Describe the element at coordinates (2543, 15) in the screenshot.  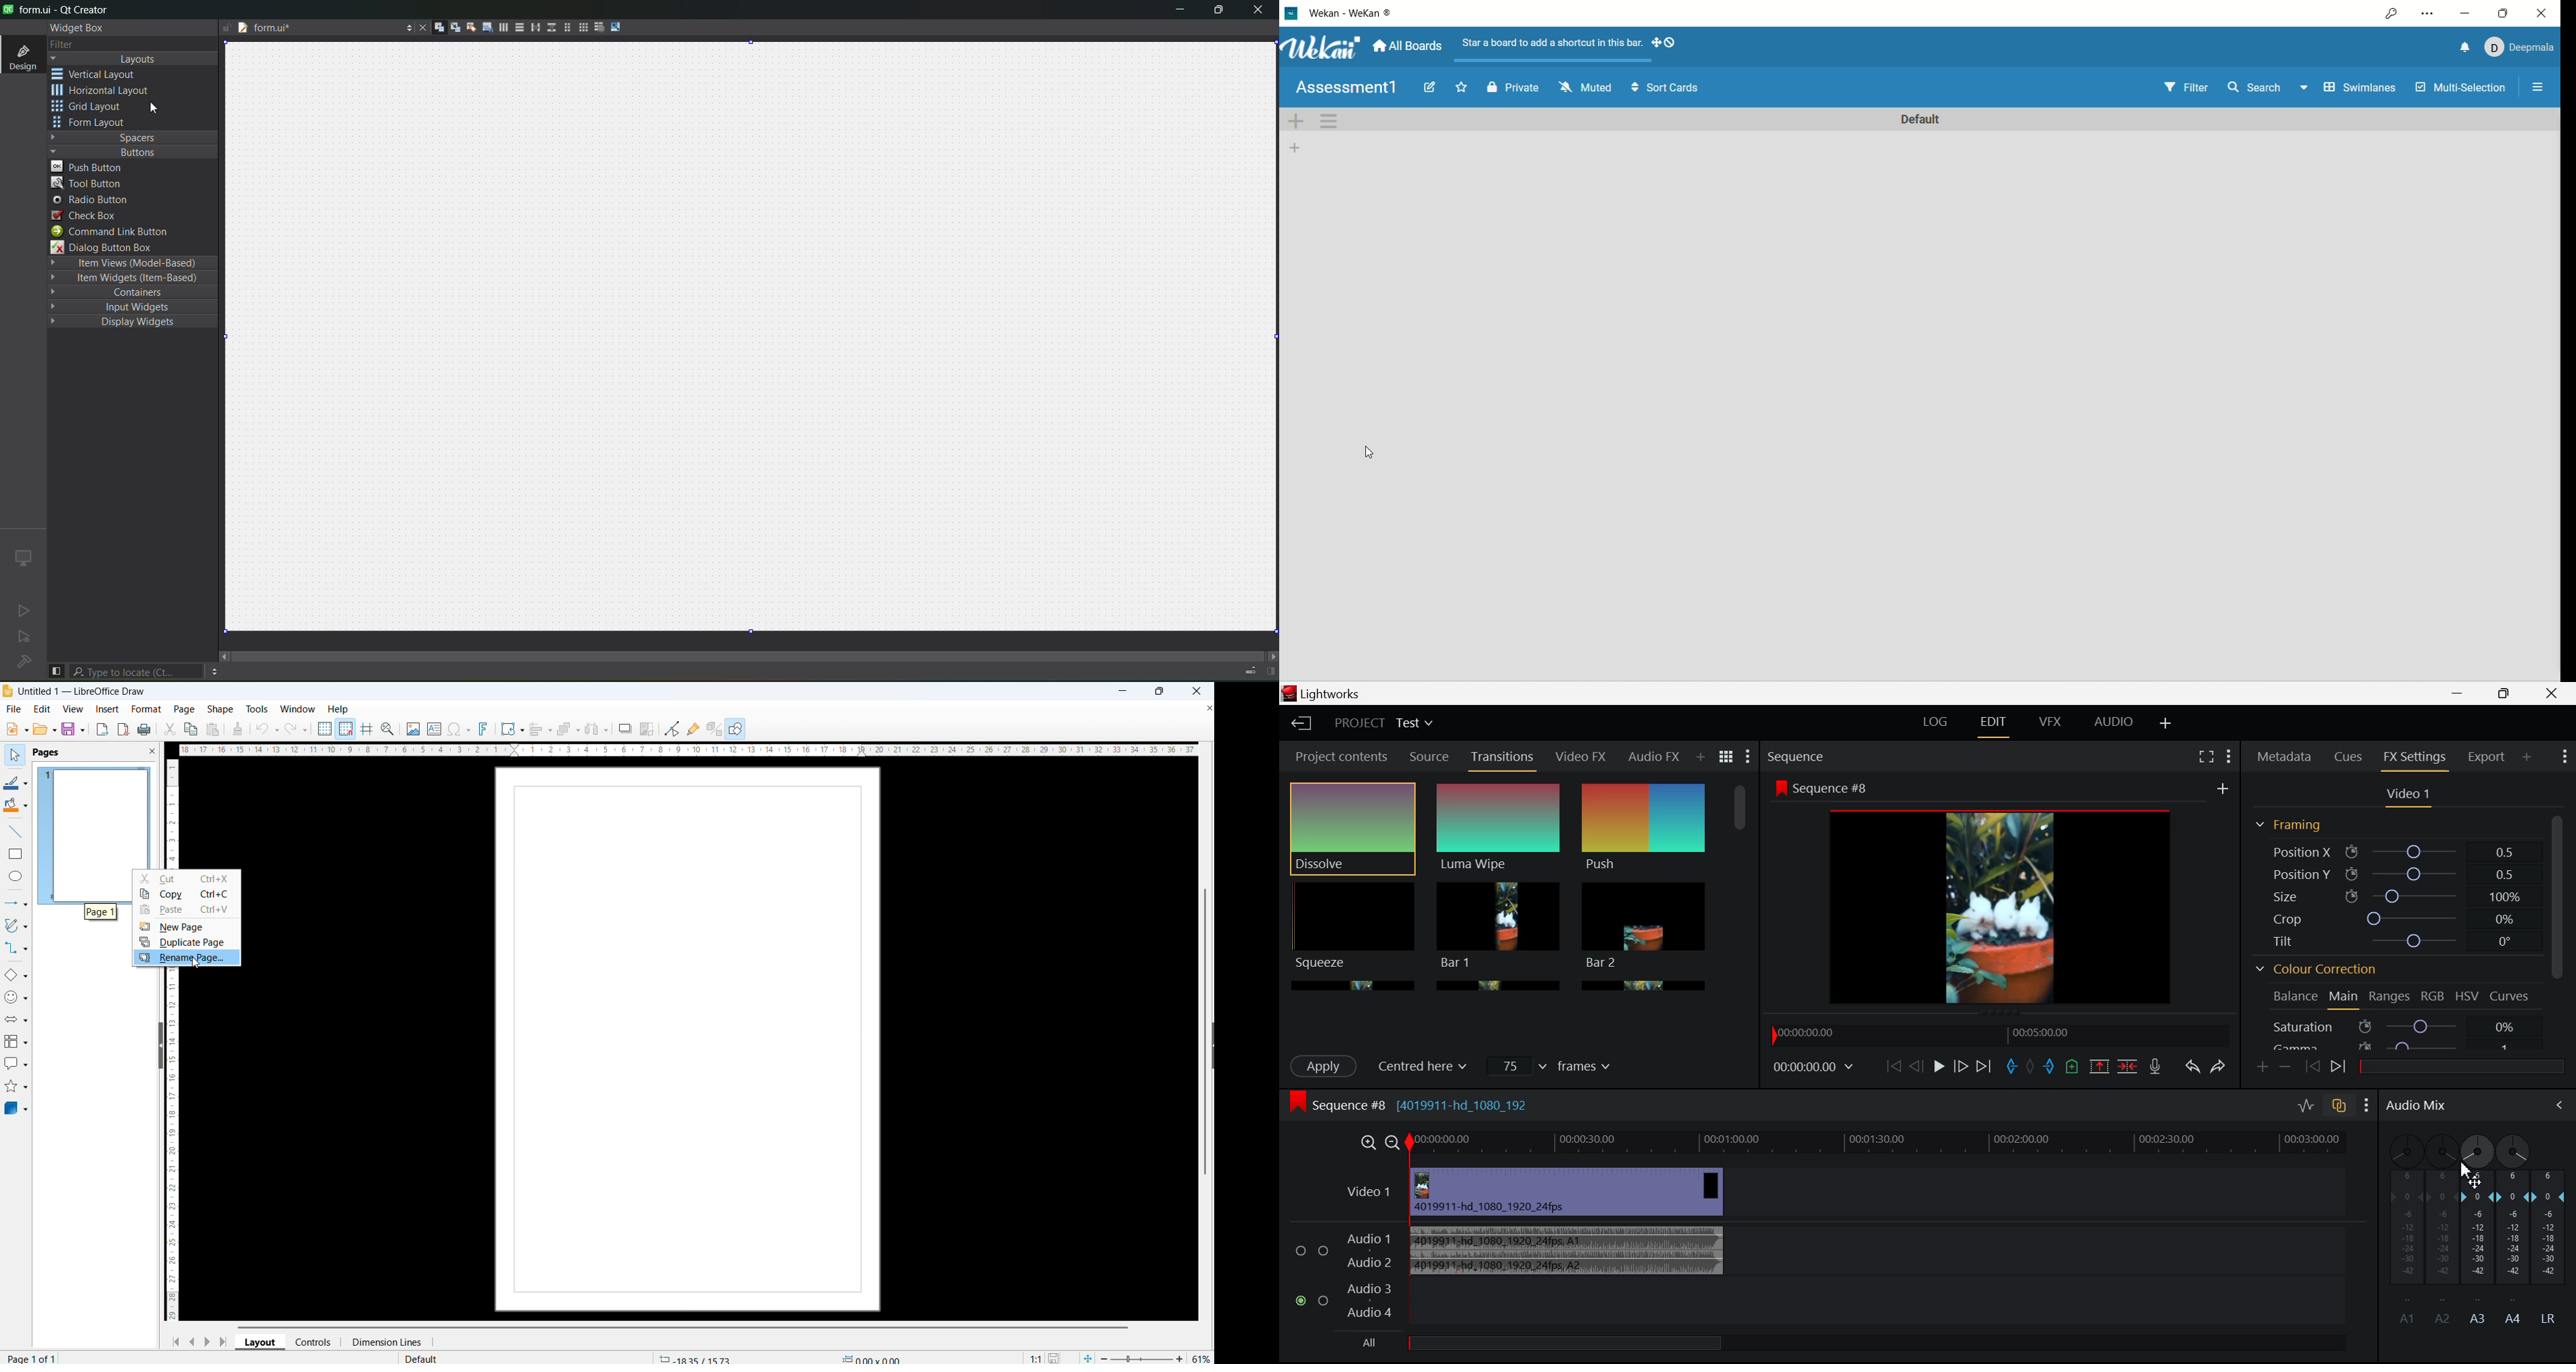
I see `close` at that location.